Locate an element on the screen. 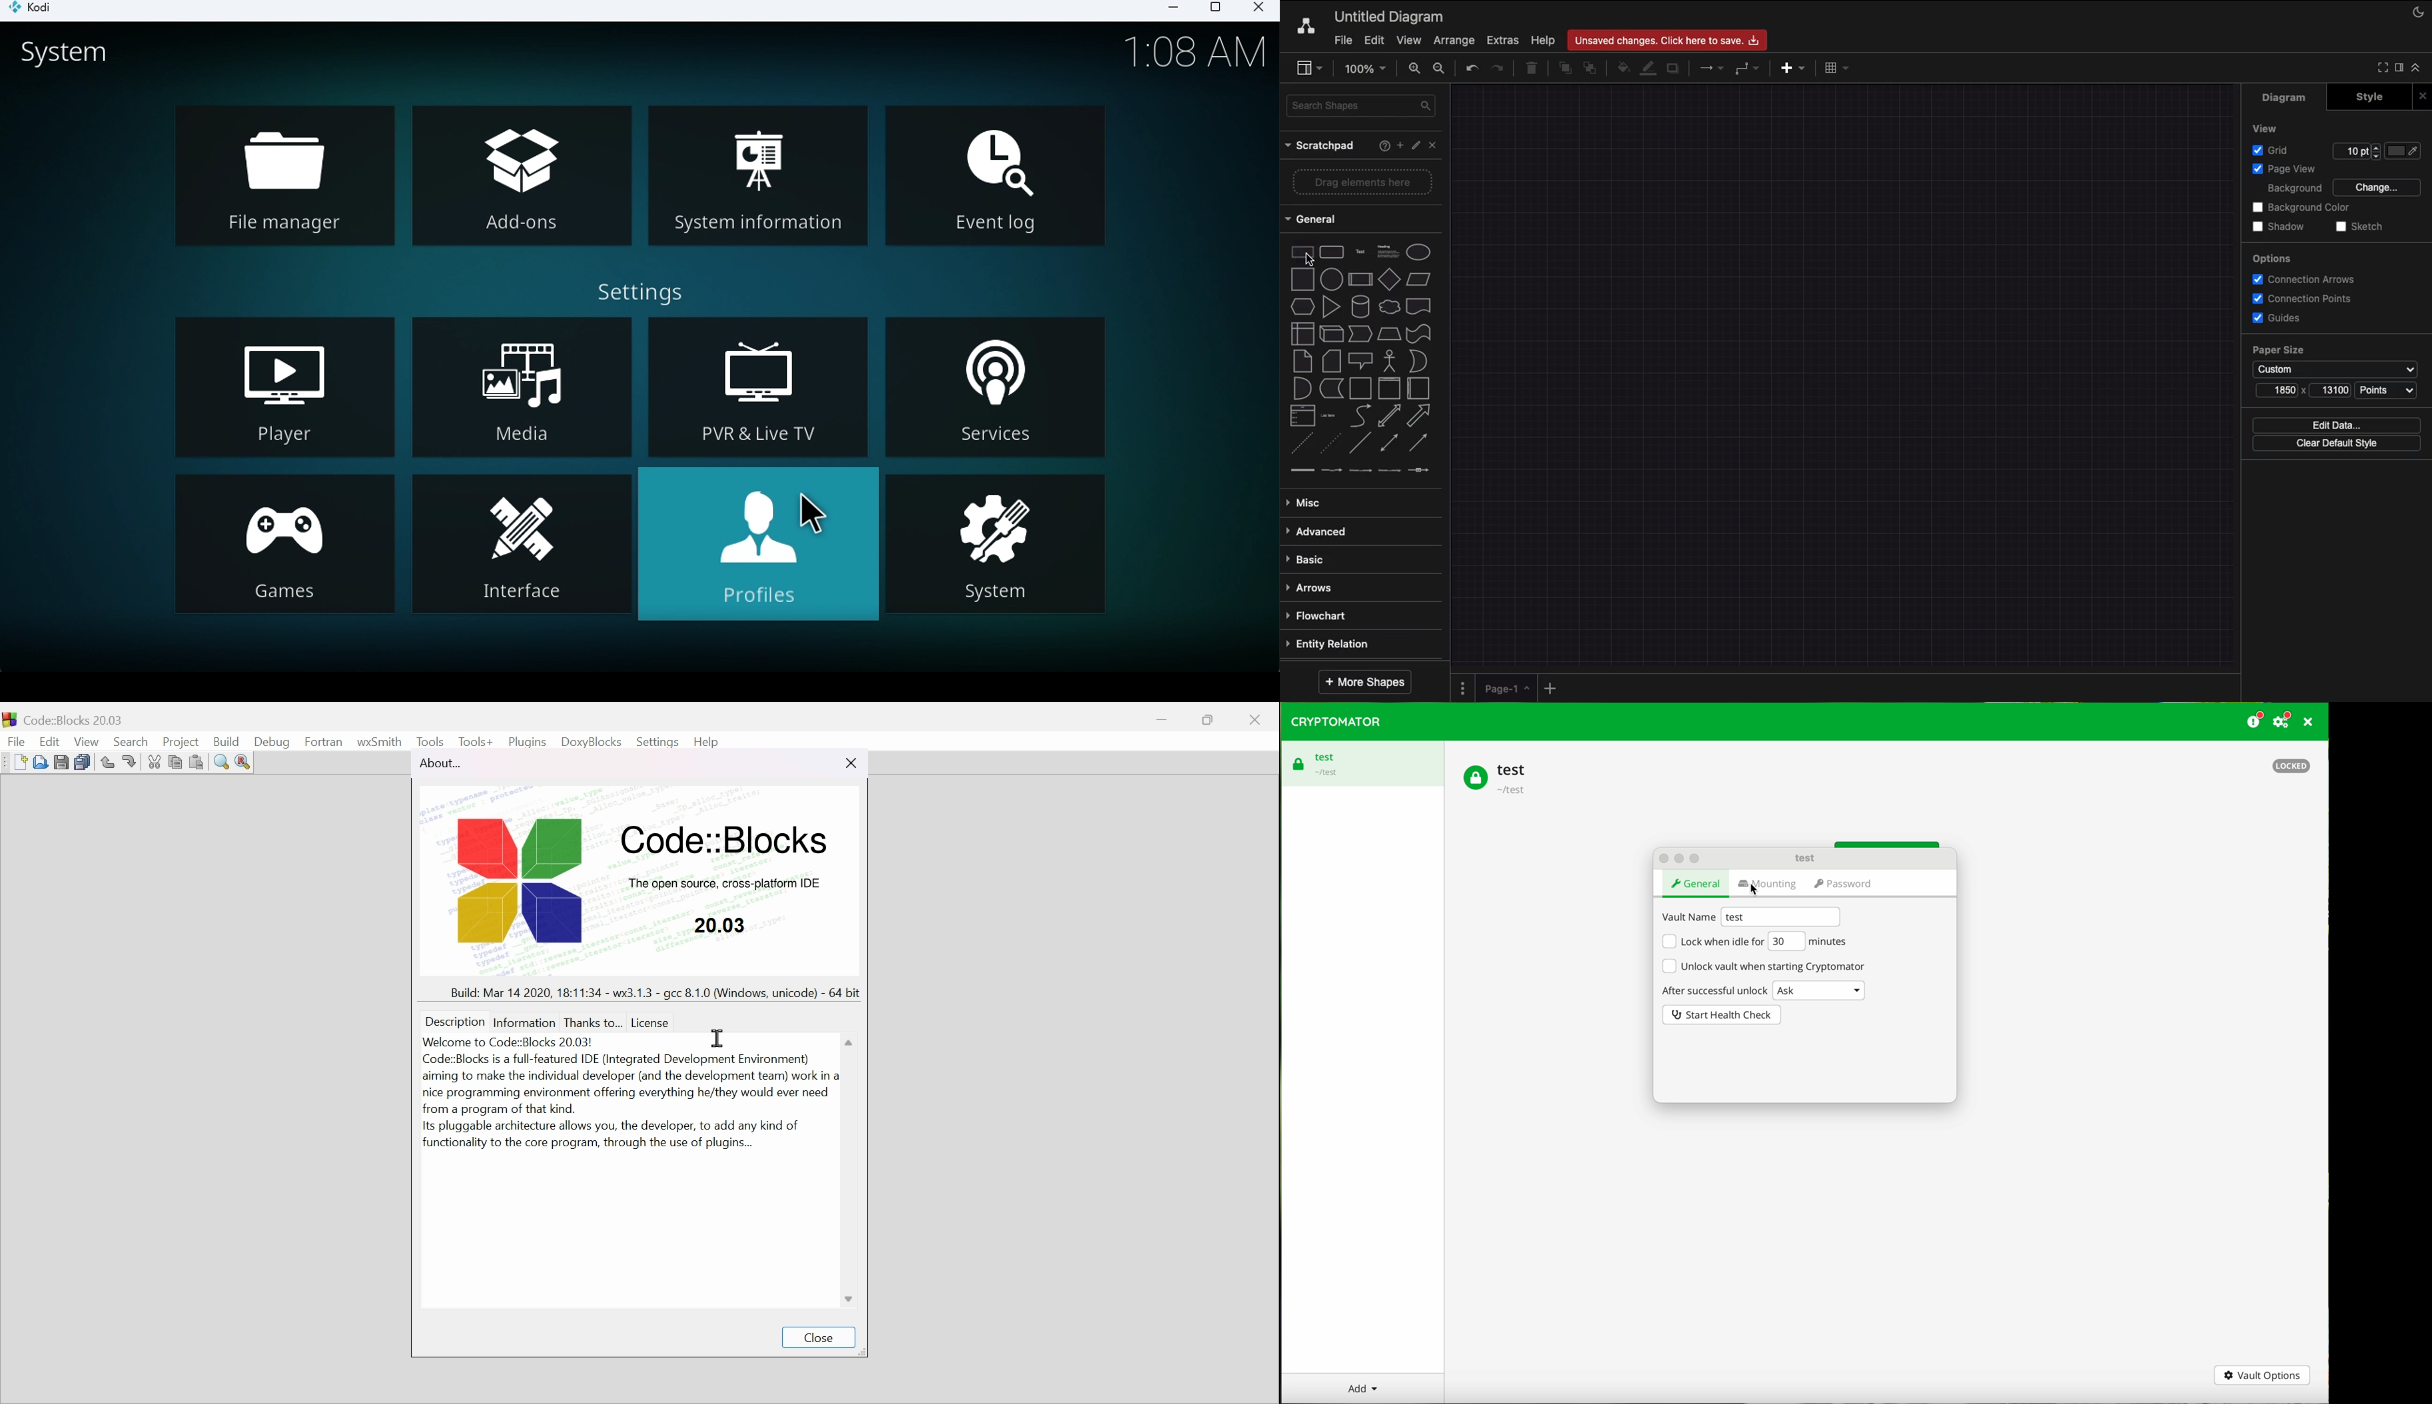 Image resolution: width=2436 pixels, height=1428 pixels. Clear default style is located at coordinates (2336, 443).